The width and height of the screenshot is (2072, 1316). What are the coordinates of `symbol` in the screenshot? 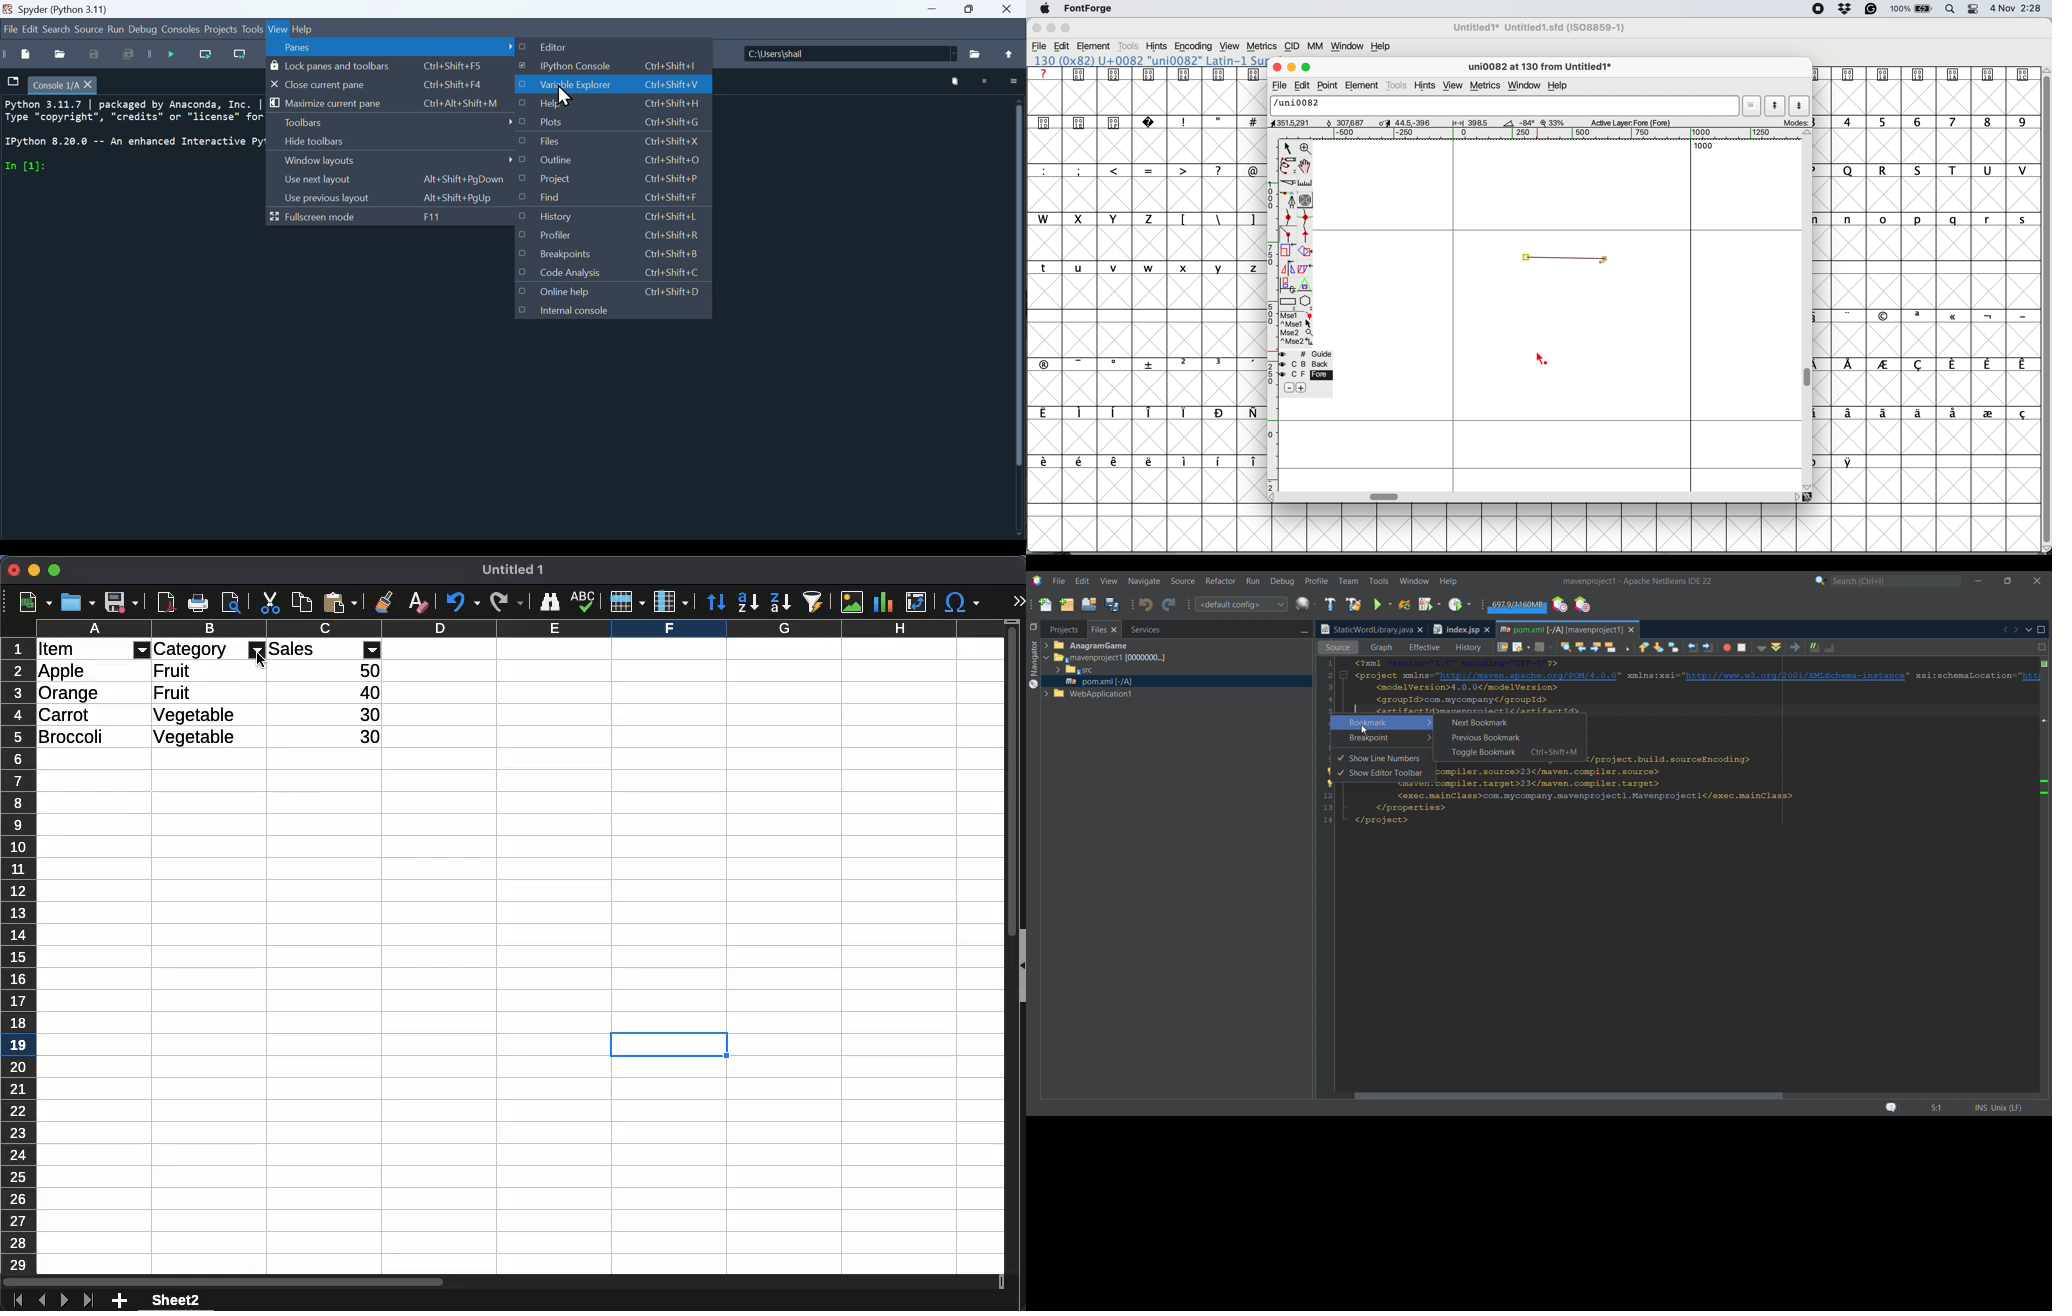 It's located at (1850, 462).